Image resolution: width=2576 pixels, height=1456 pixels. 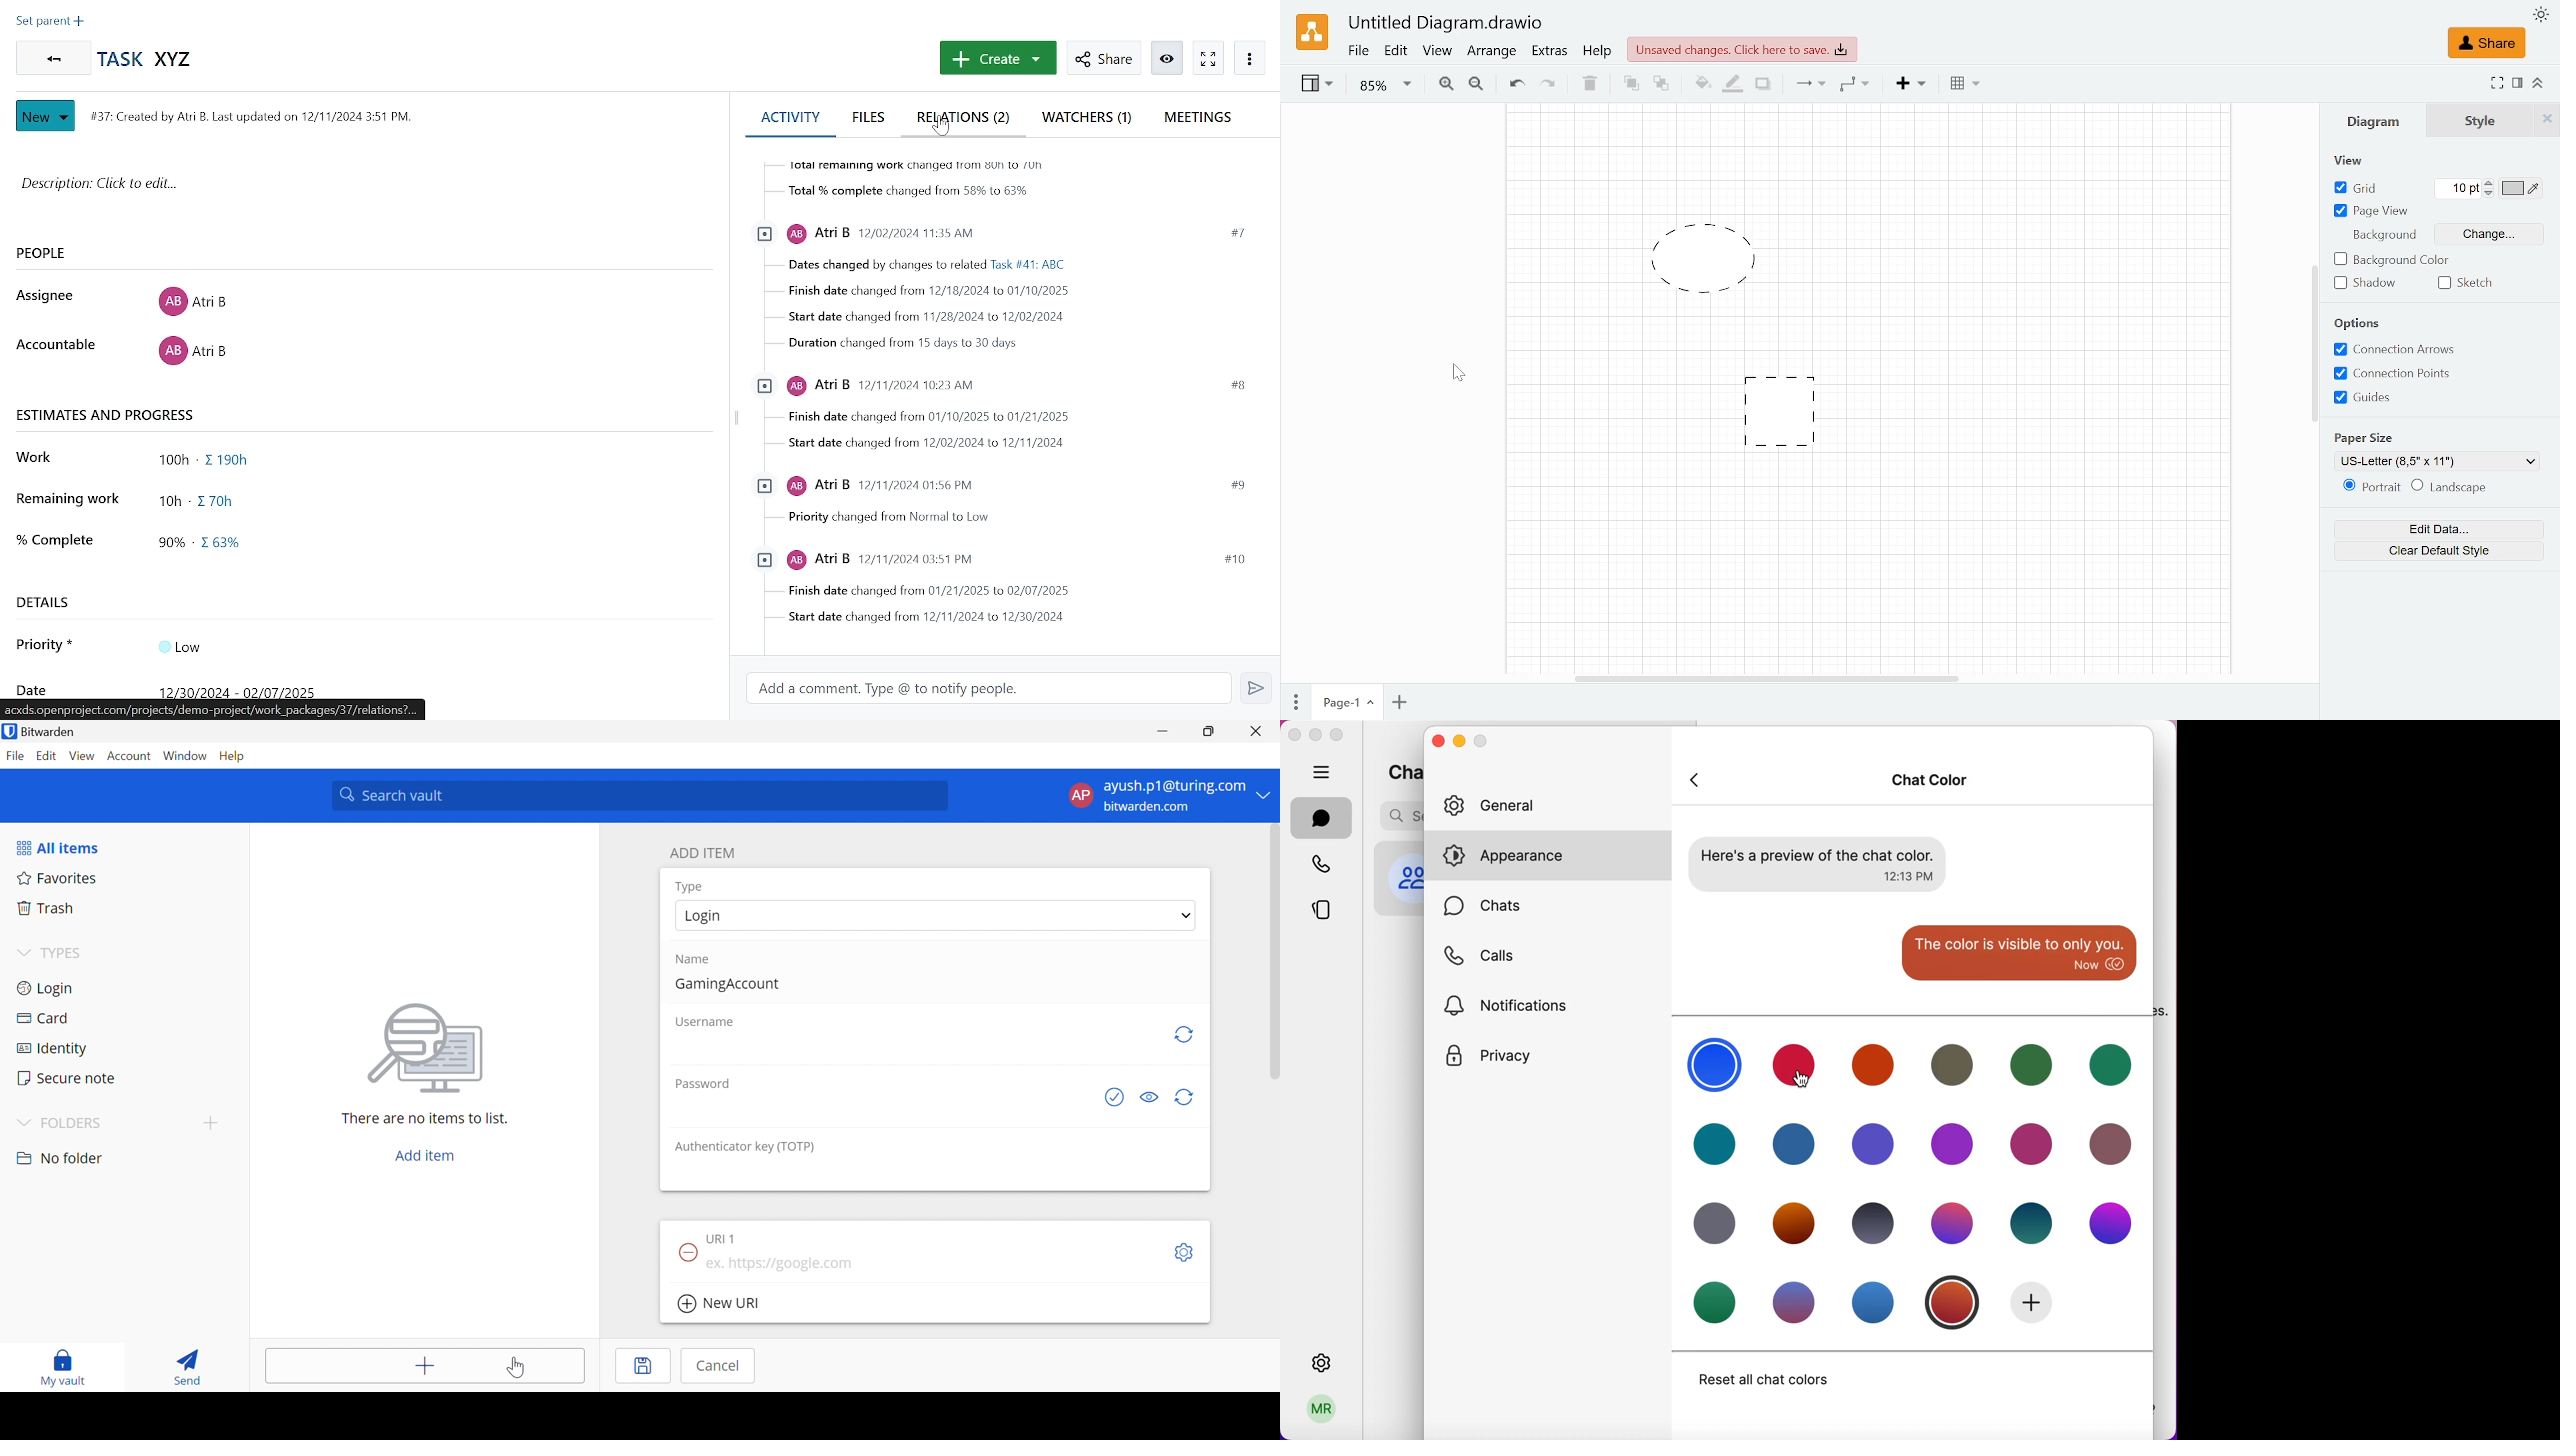 I want to click on Shadow, so click(x=2365, y=283).